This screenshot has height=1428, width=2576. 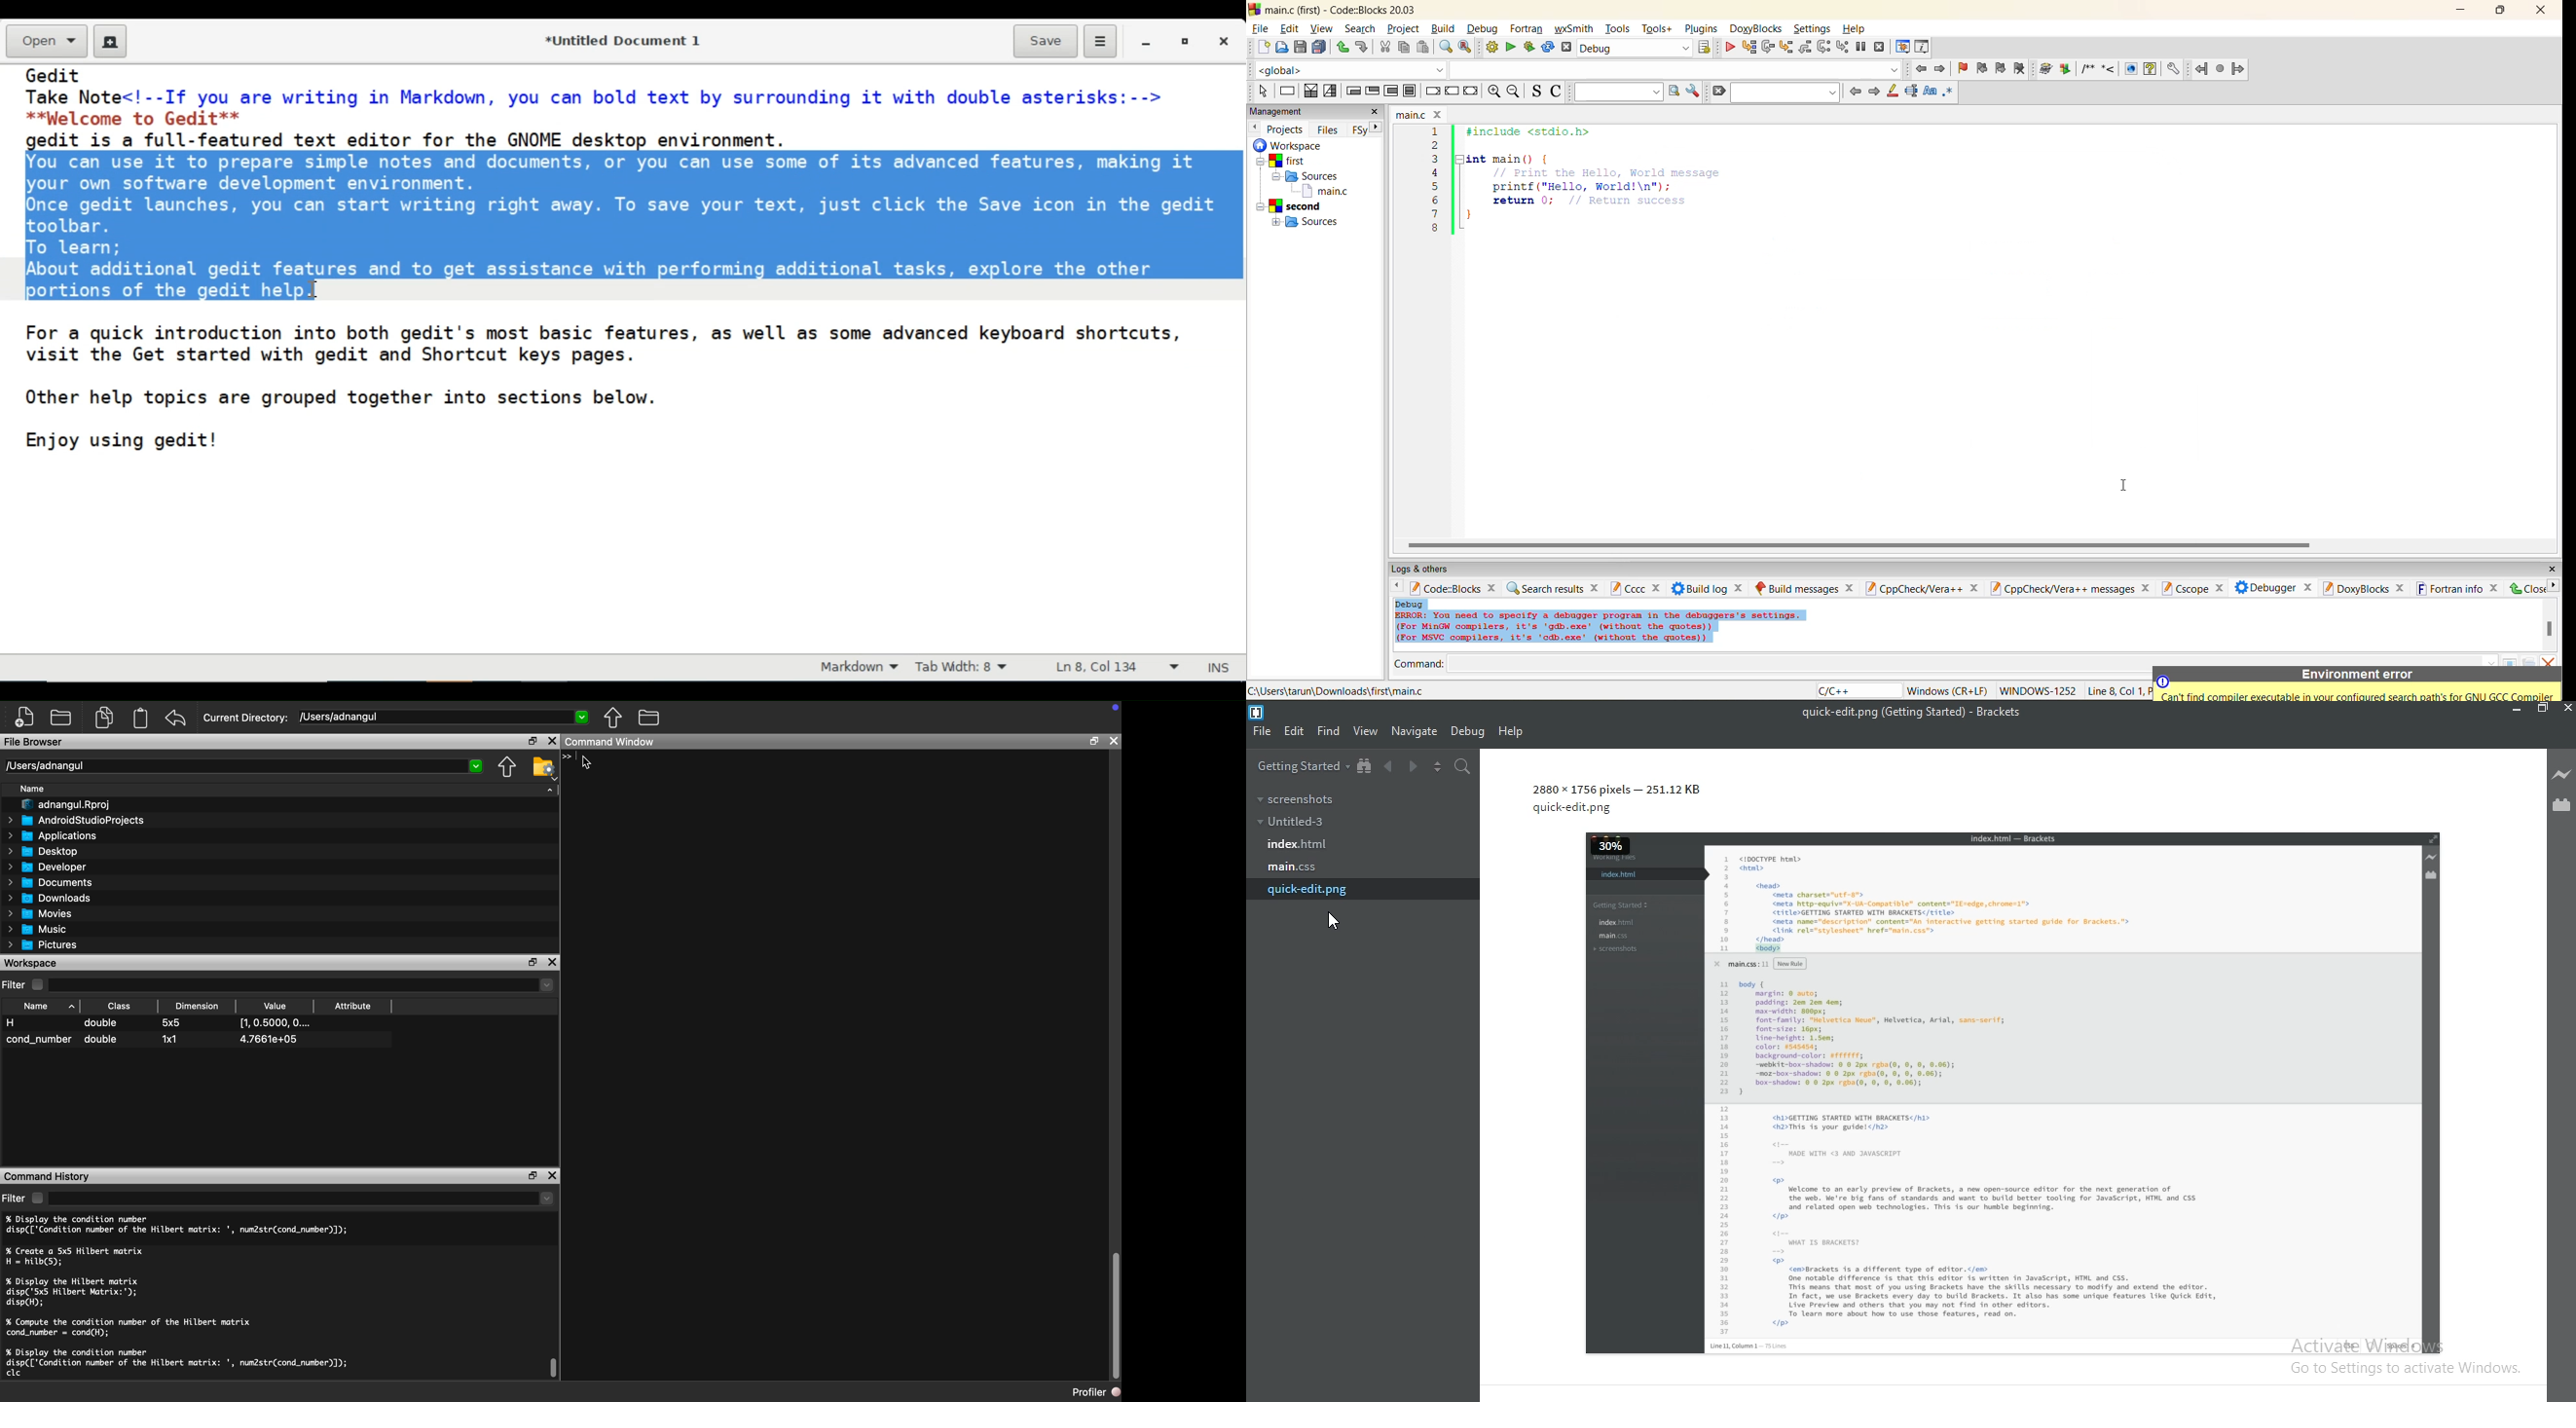 What do you see at coordinates (1658, 589) in the screenshot?
I see `close` at bounding box center [1658, 589].